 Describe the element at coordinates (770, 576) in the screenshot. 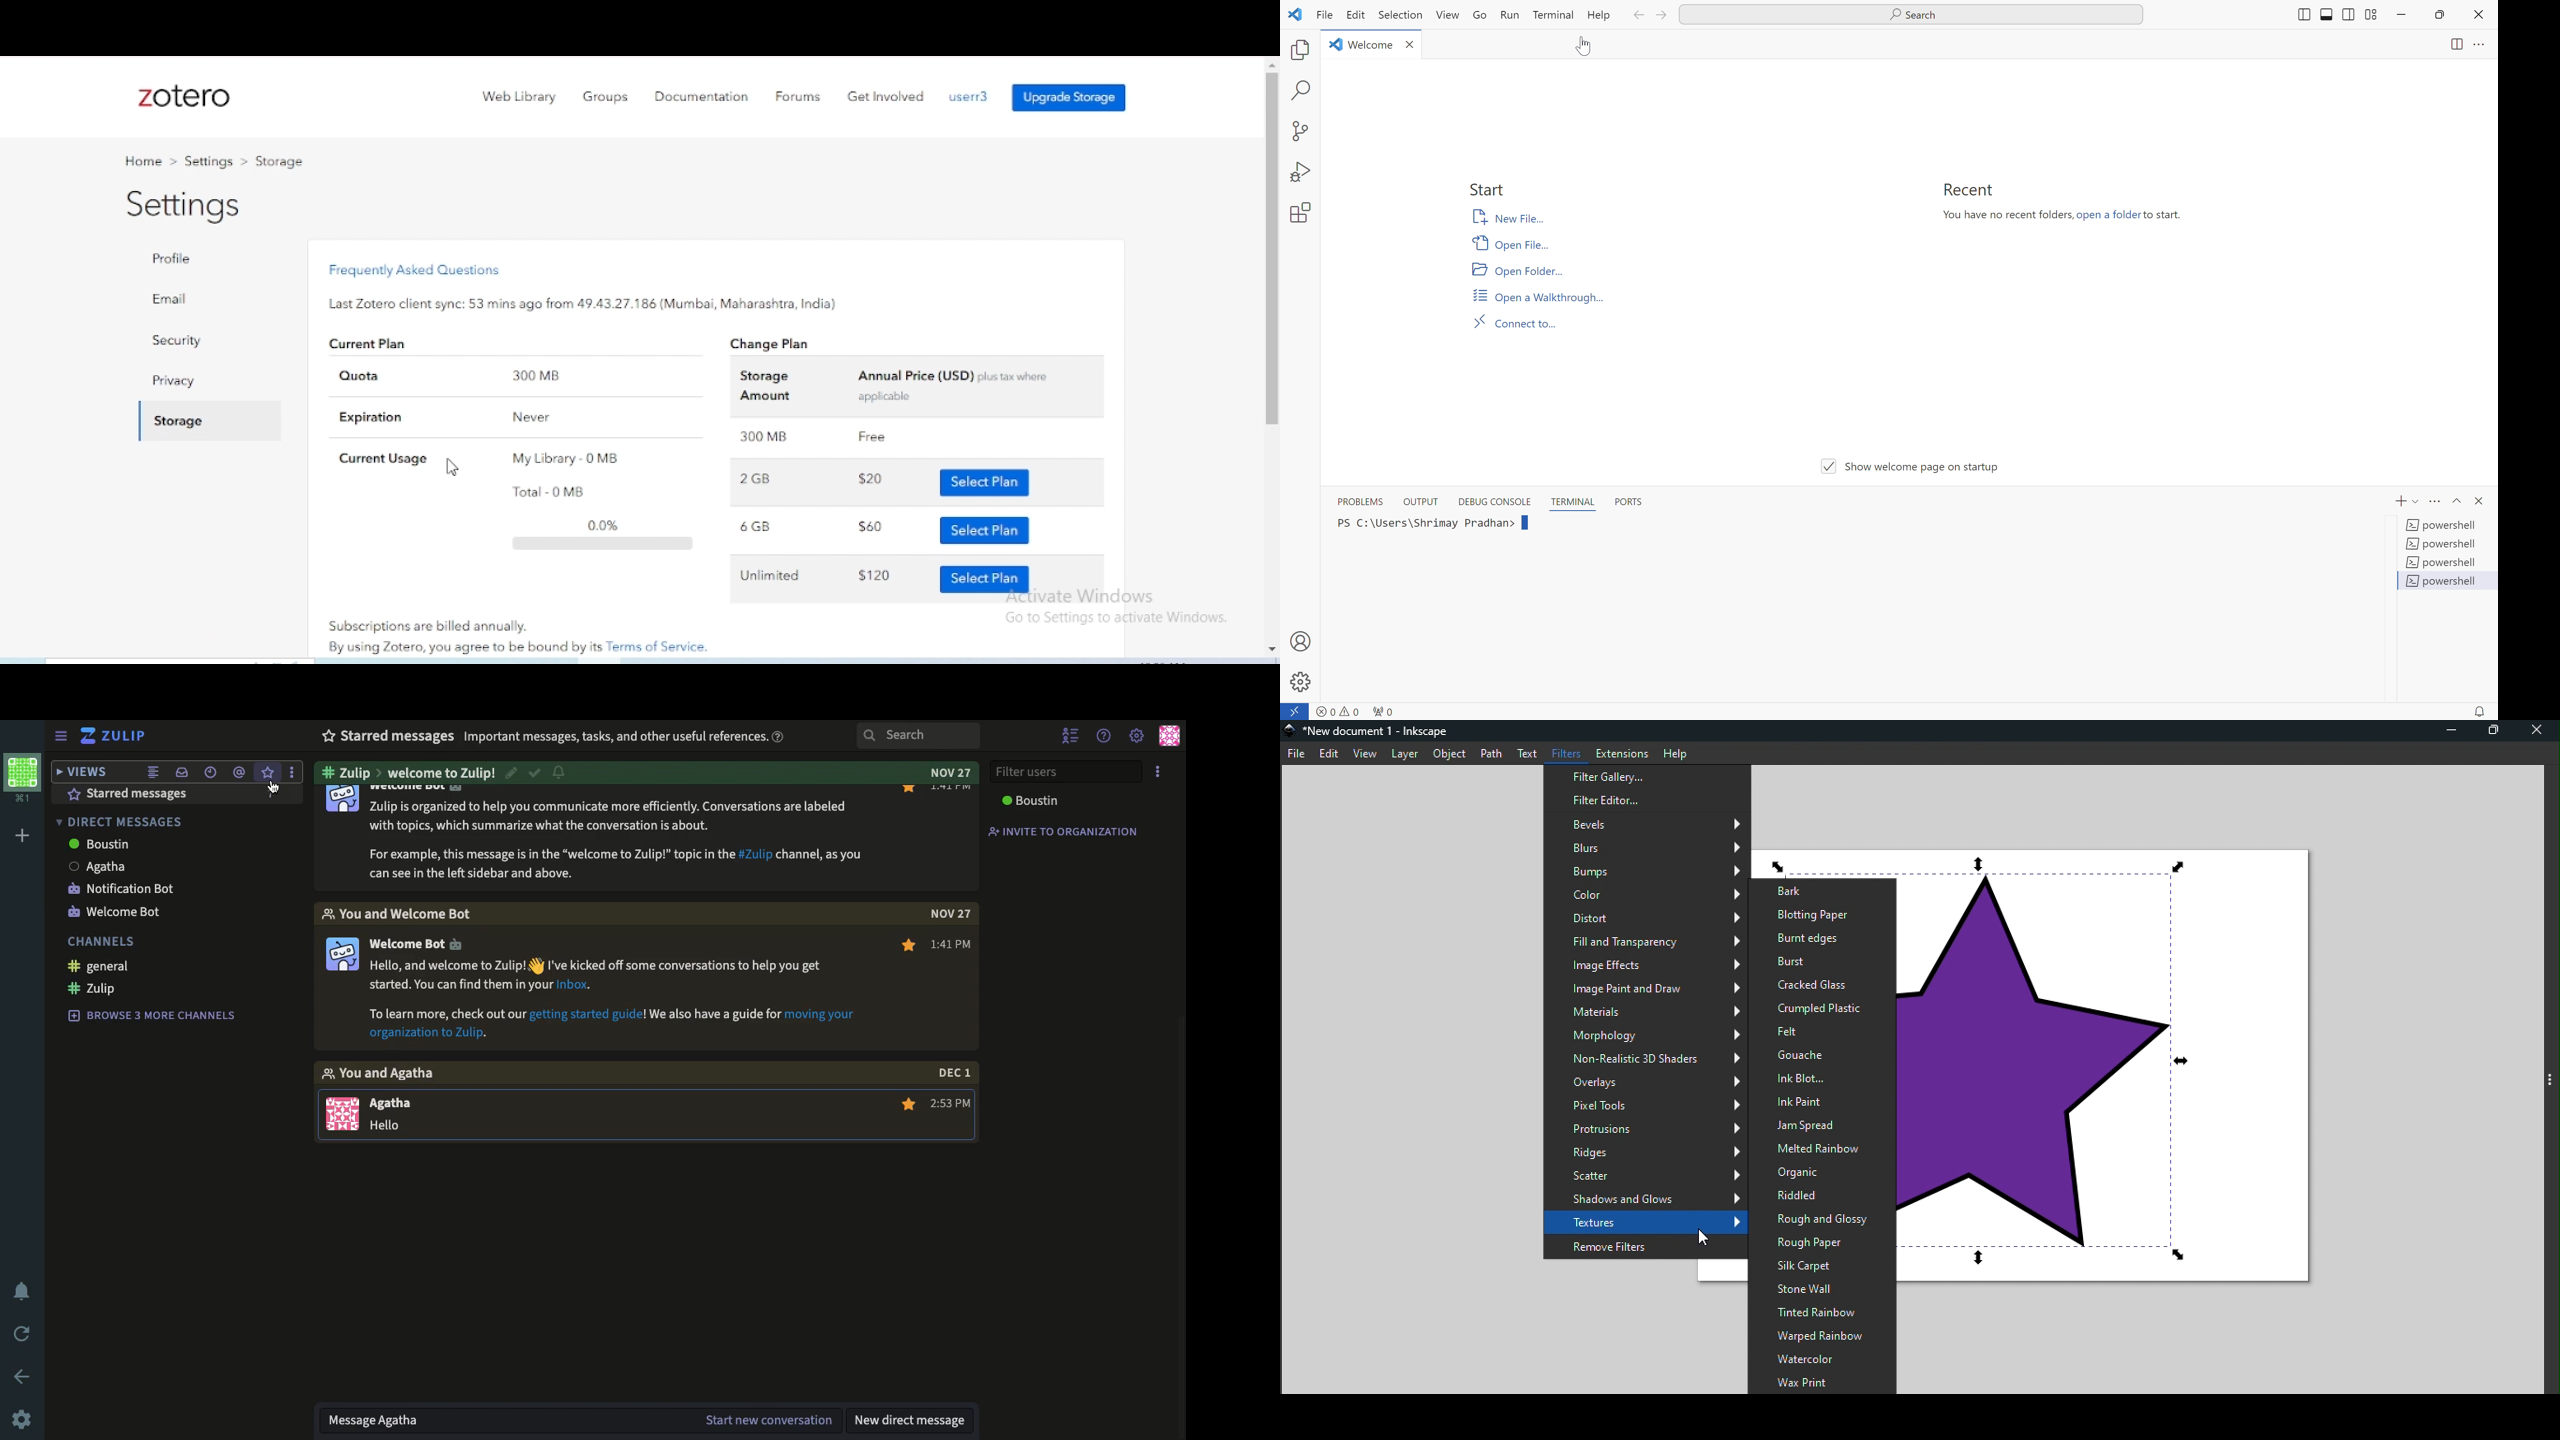

I see `unlimited` at that location.